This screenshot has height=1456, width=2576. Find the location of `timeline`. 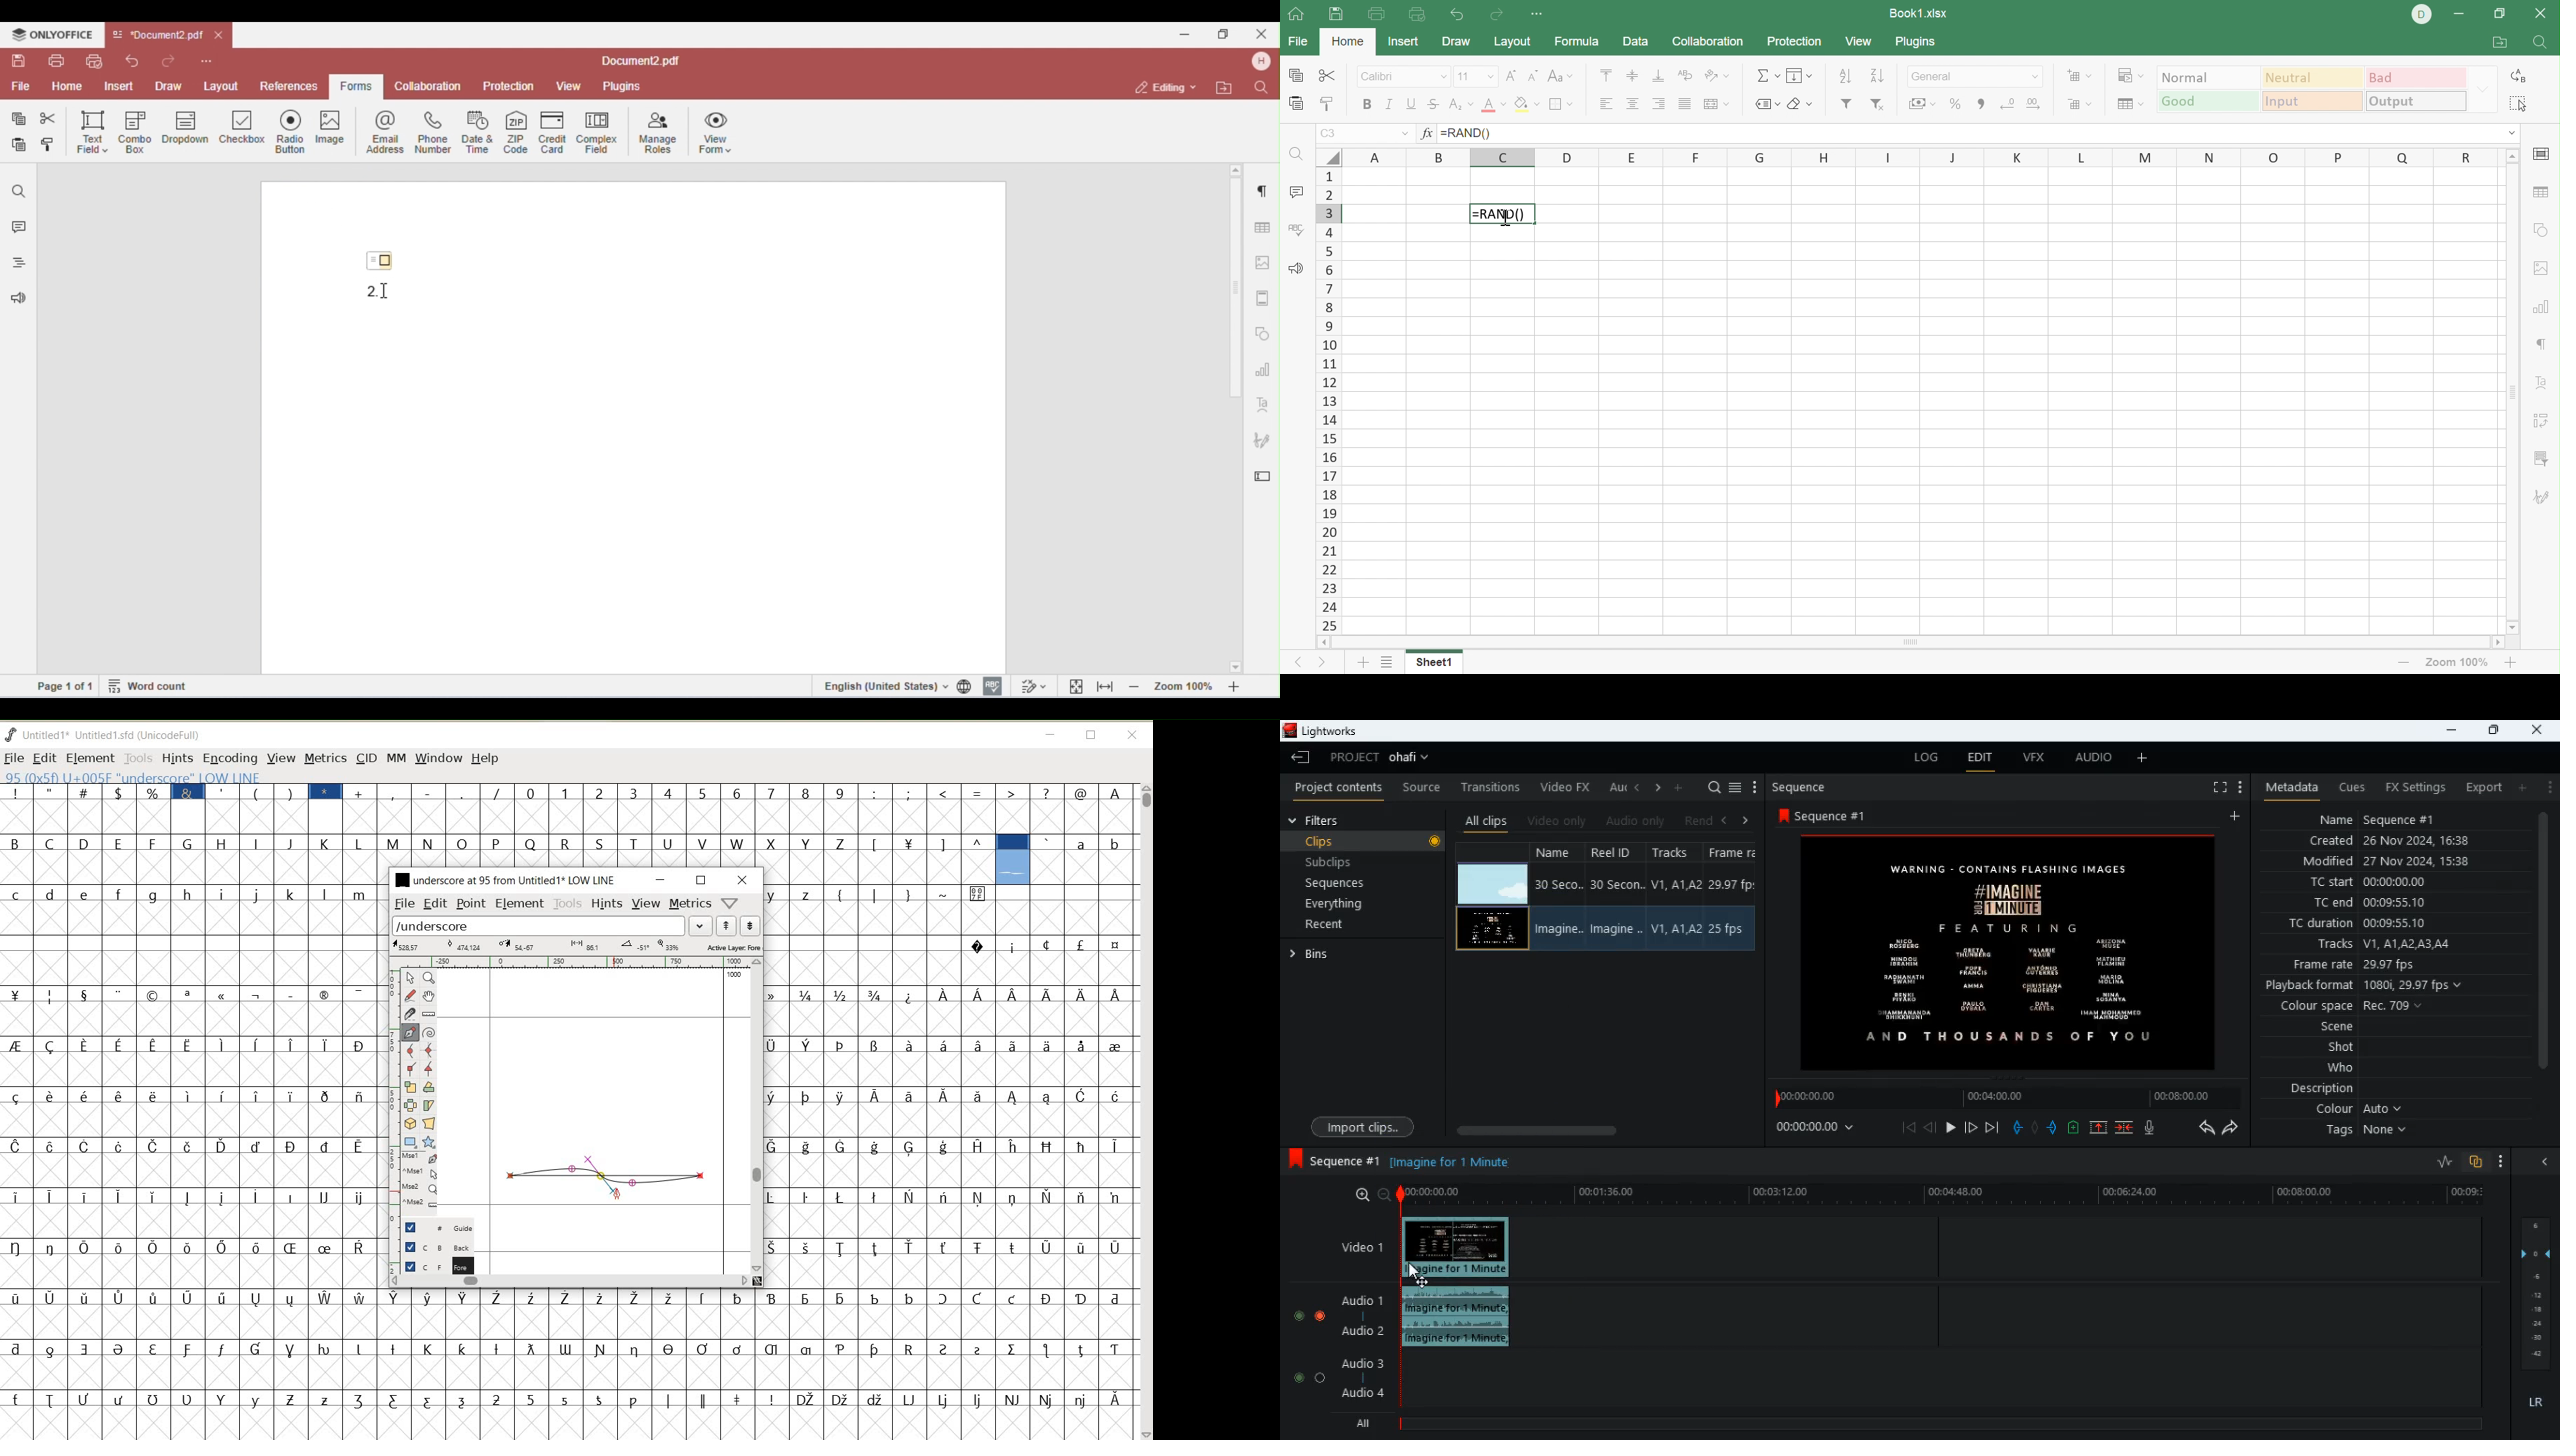

timeline is located at coordinates (2010, 1096).